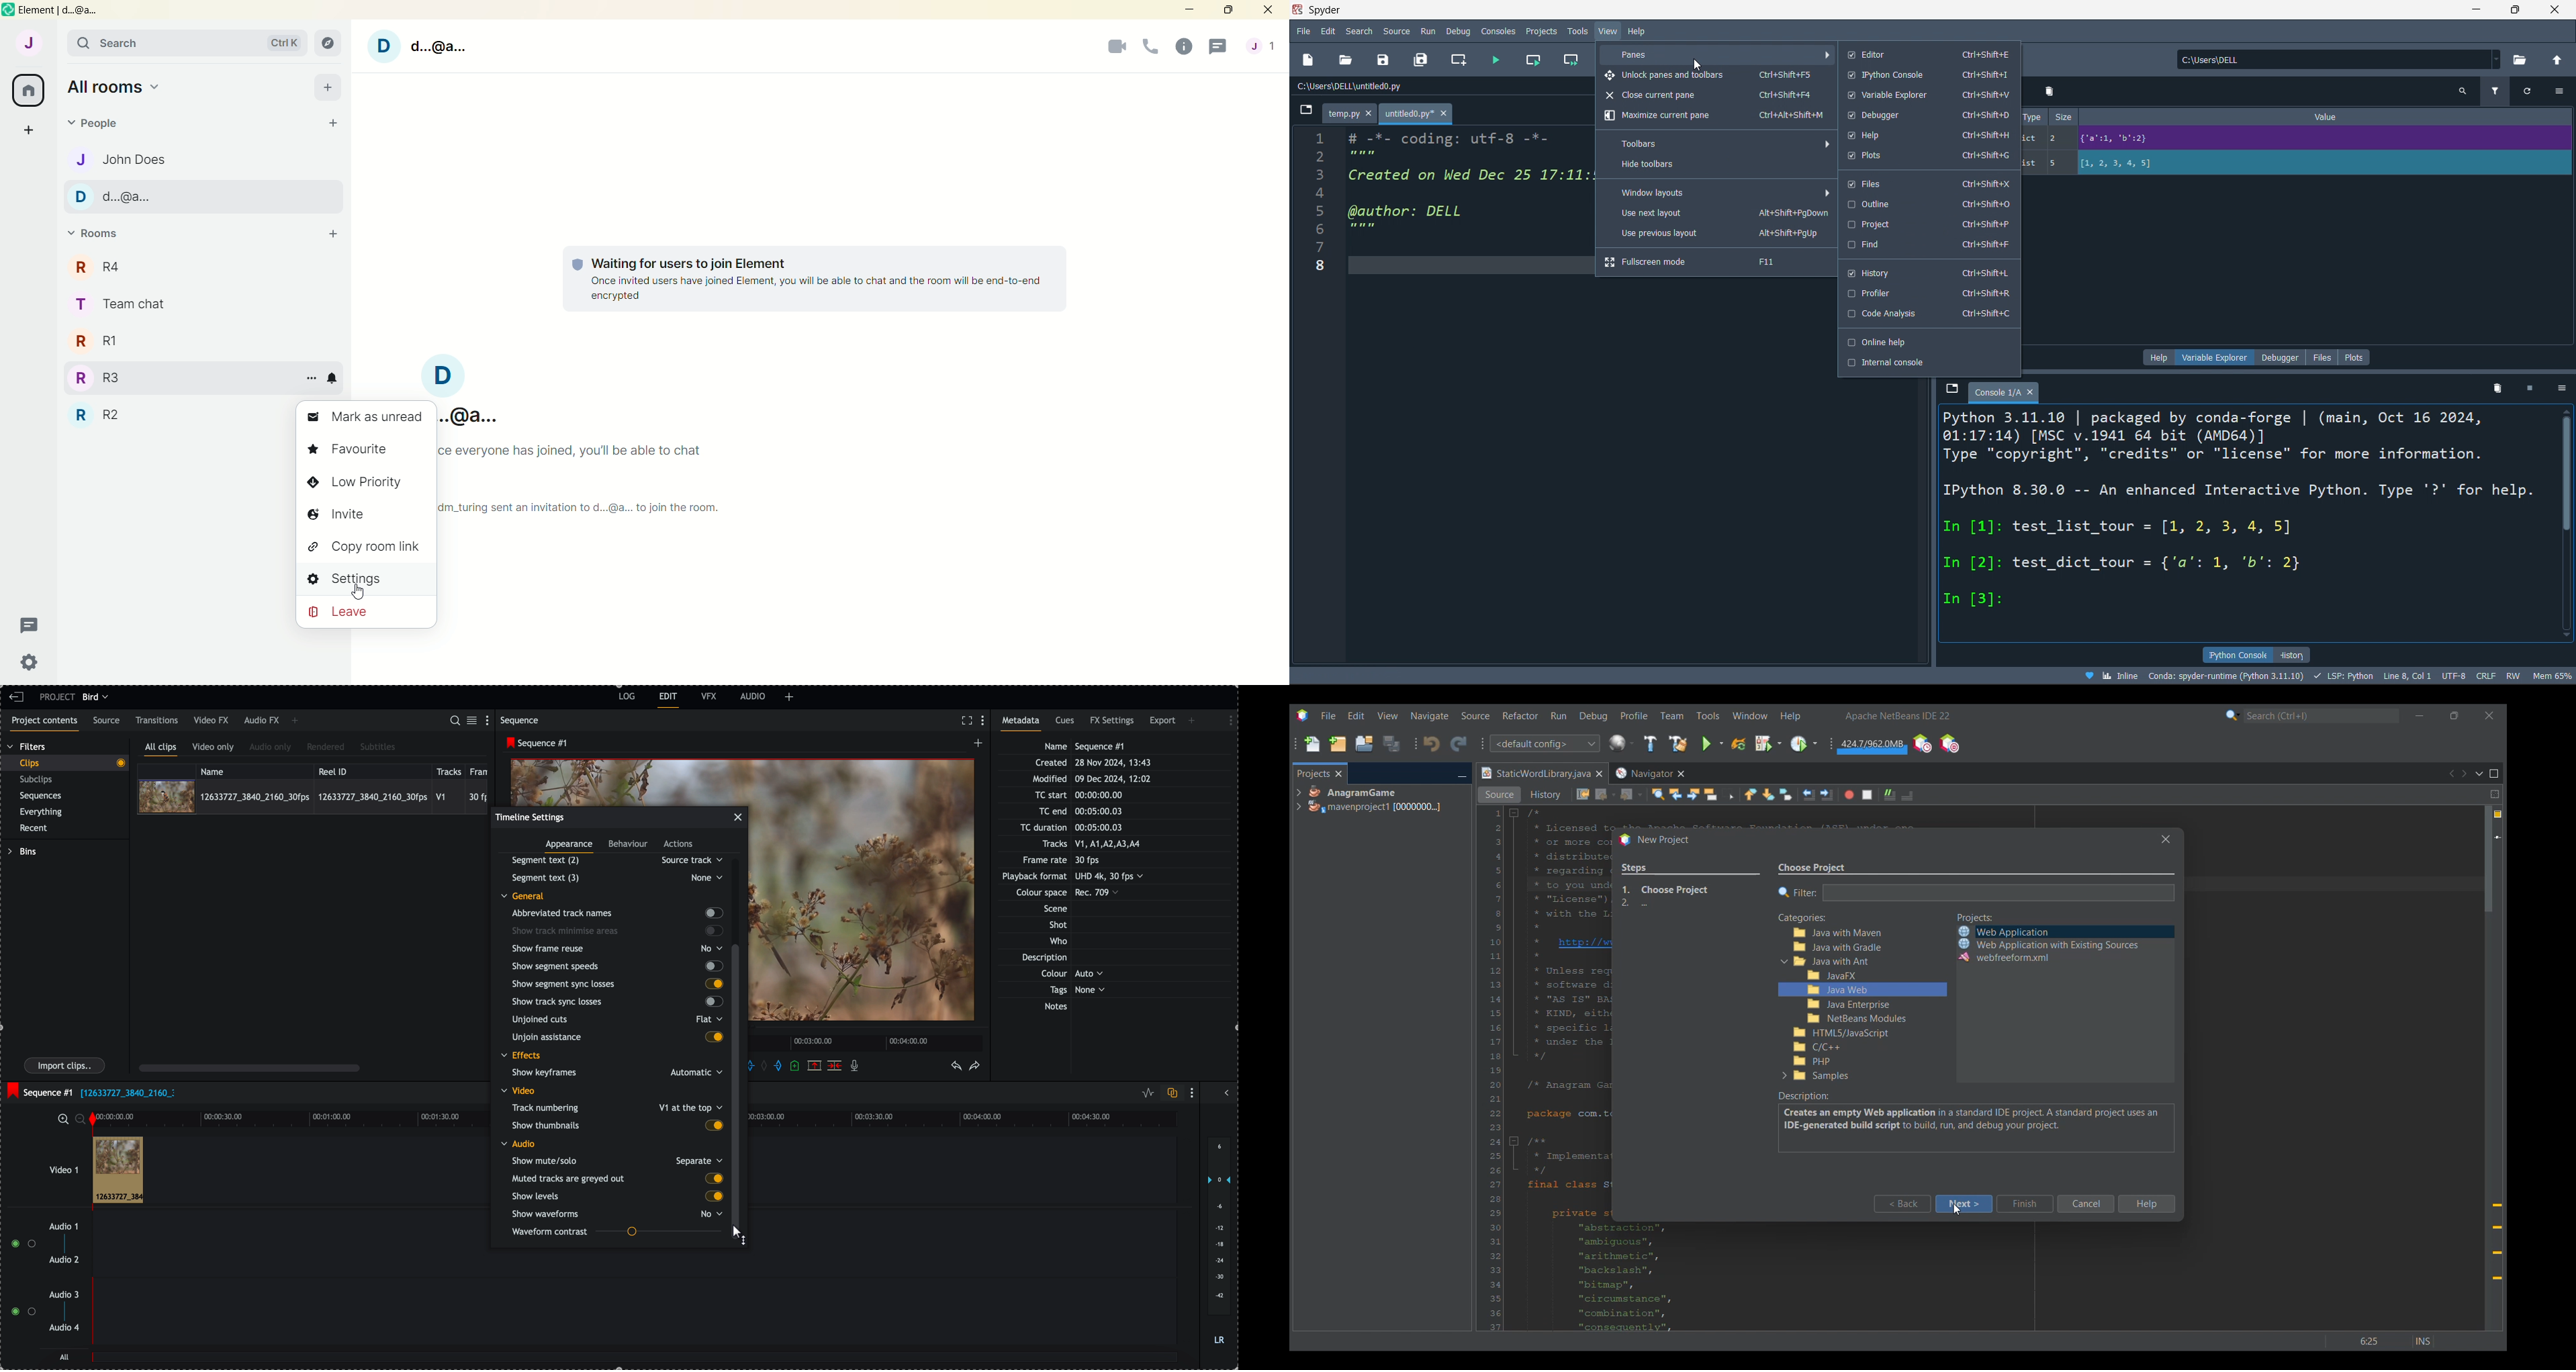  Describe the element at coordinates (2535, 388) in the screenshot. I see `stop` at that location.